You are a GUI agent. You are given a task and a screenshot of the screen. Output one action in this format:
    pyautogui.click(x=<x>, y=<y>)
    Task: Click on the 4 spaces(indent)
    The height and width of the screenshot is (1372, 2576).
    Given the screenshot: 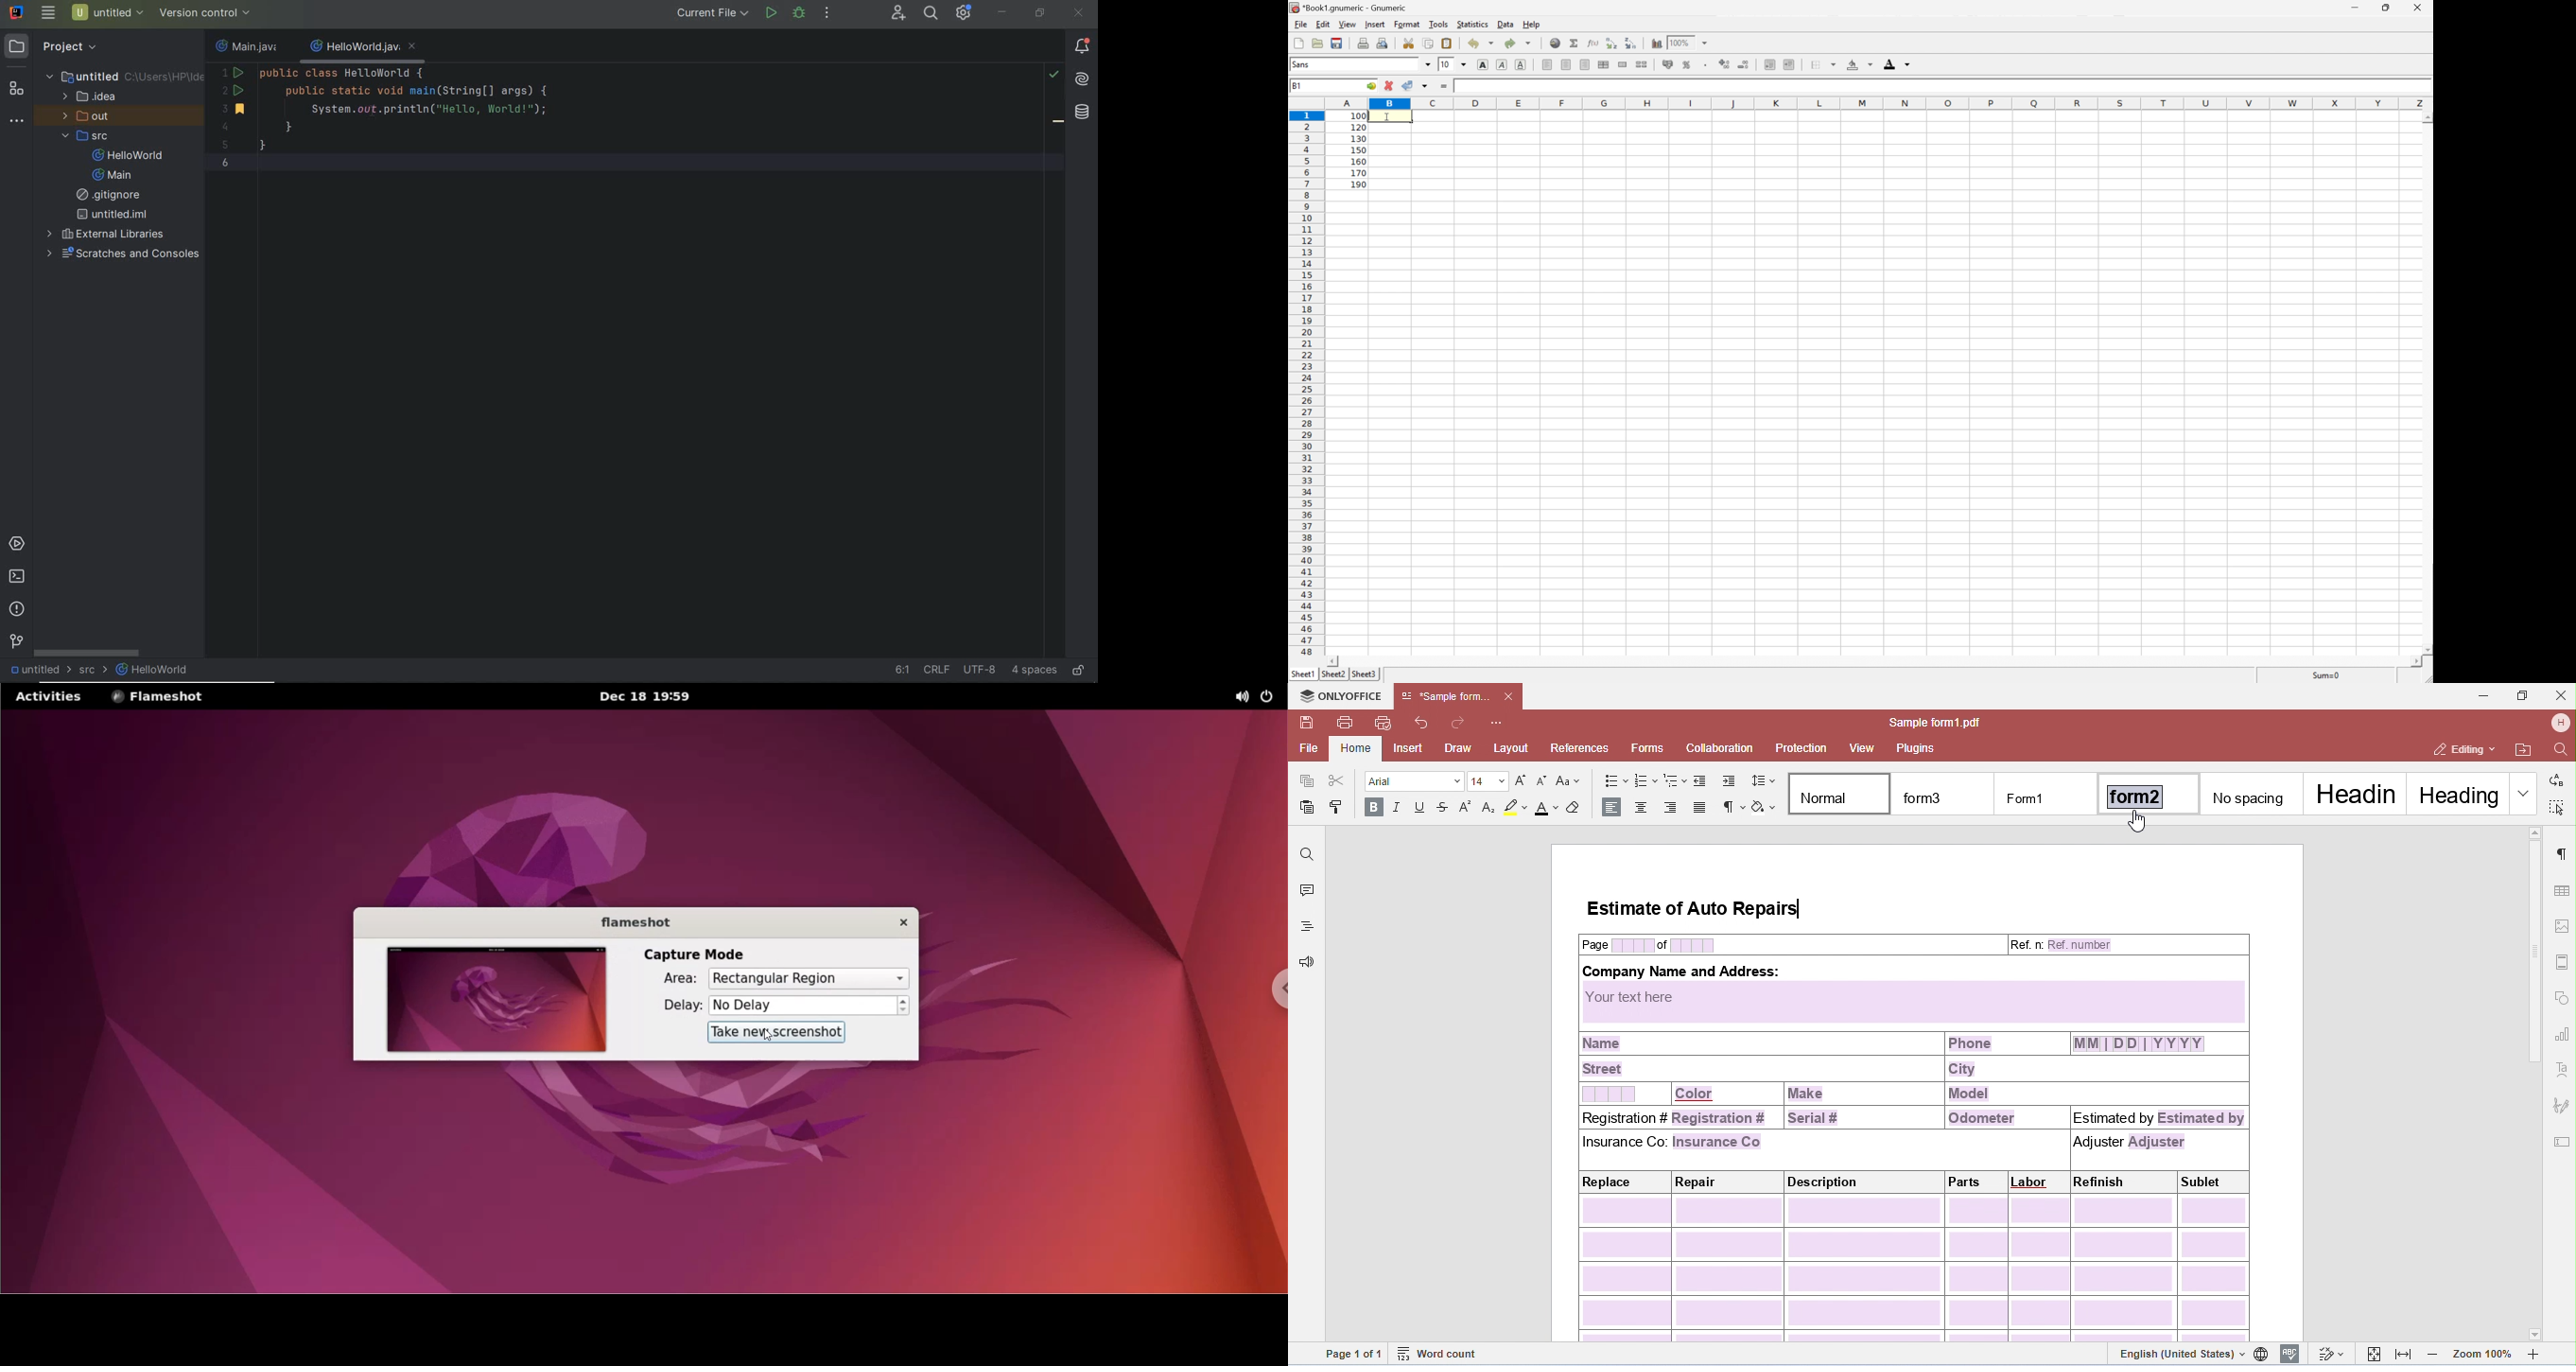 What is the action you would take?
    pyautogui.click(x=1033, y=671)
    